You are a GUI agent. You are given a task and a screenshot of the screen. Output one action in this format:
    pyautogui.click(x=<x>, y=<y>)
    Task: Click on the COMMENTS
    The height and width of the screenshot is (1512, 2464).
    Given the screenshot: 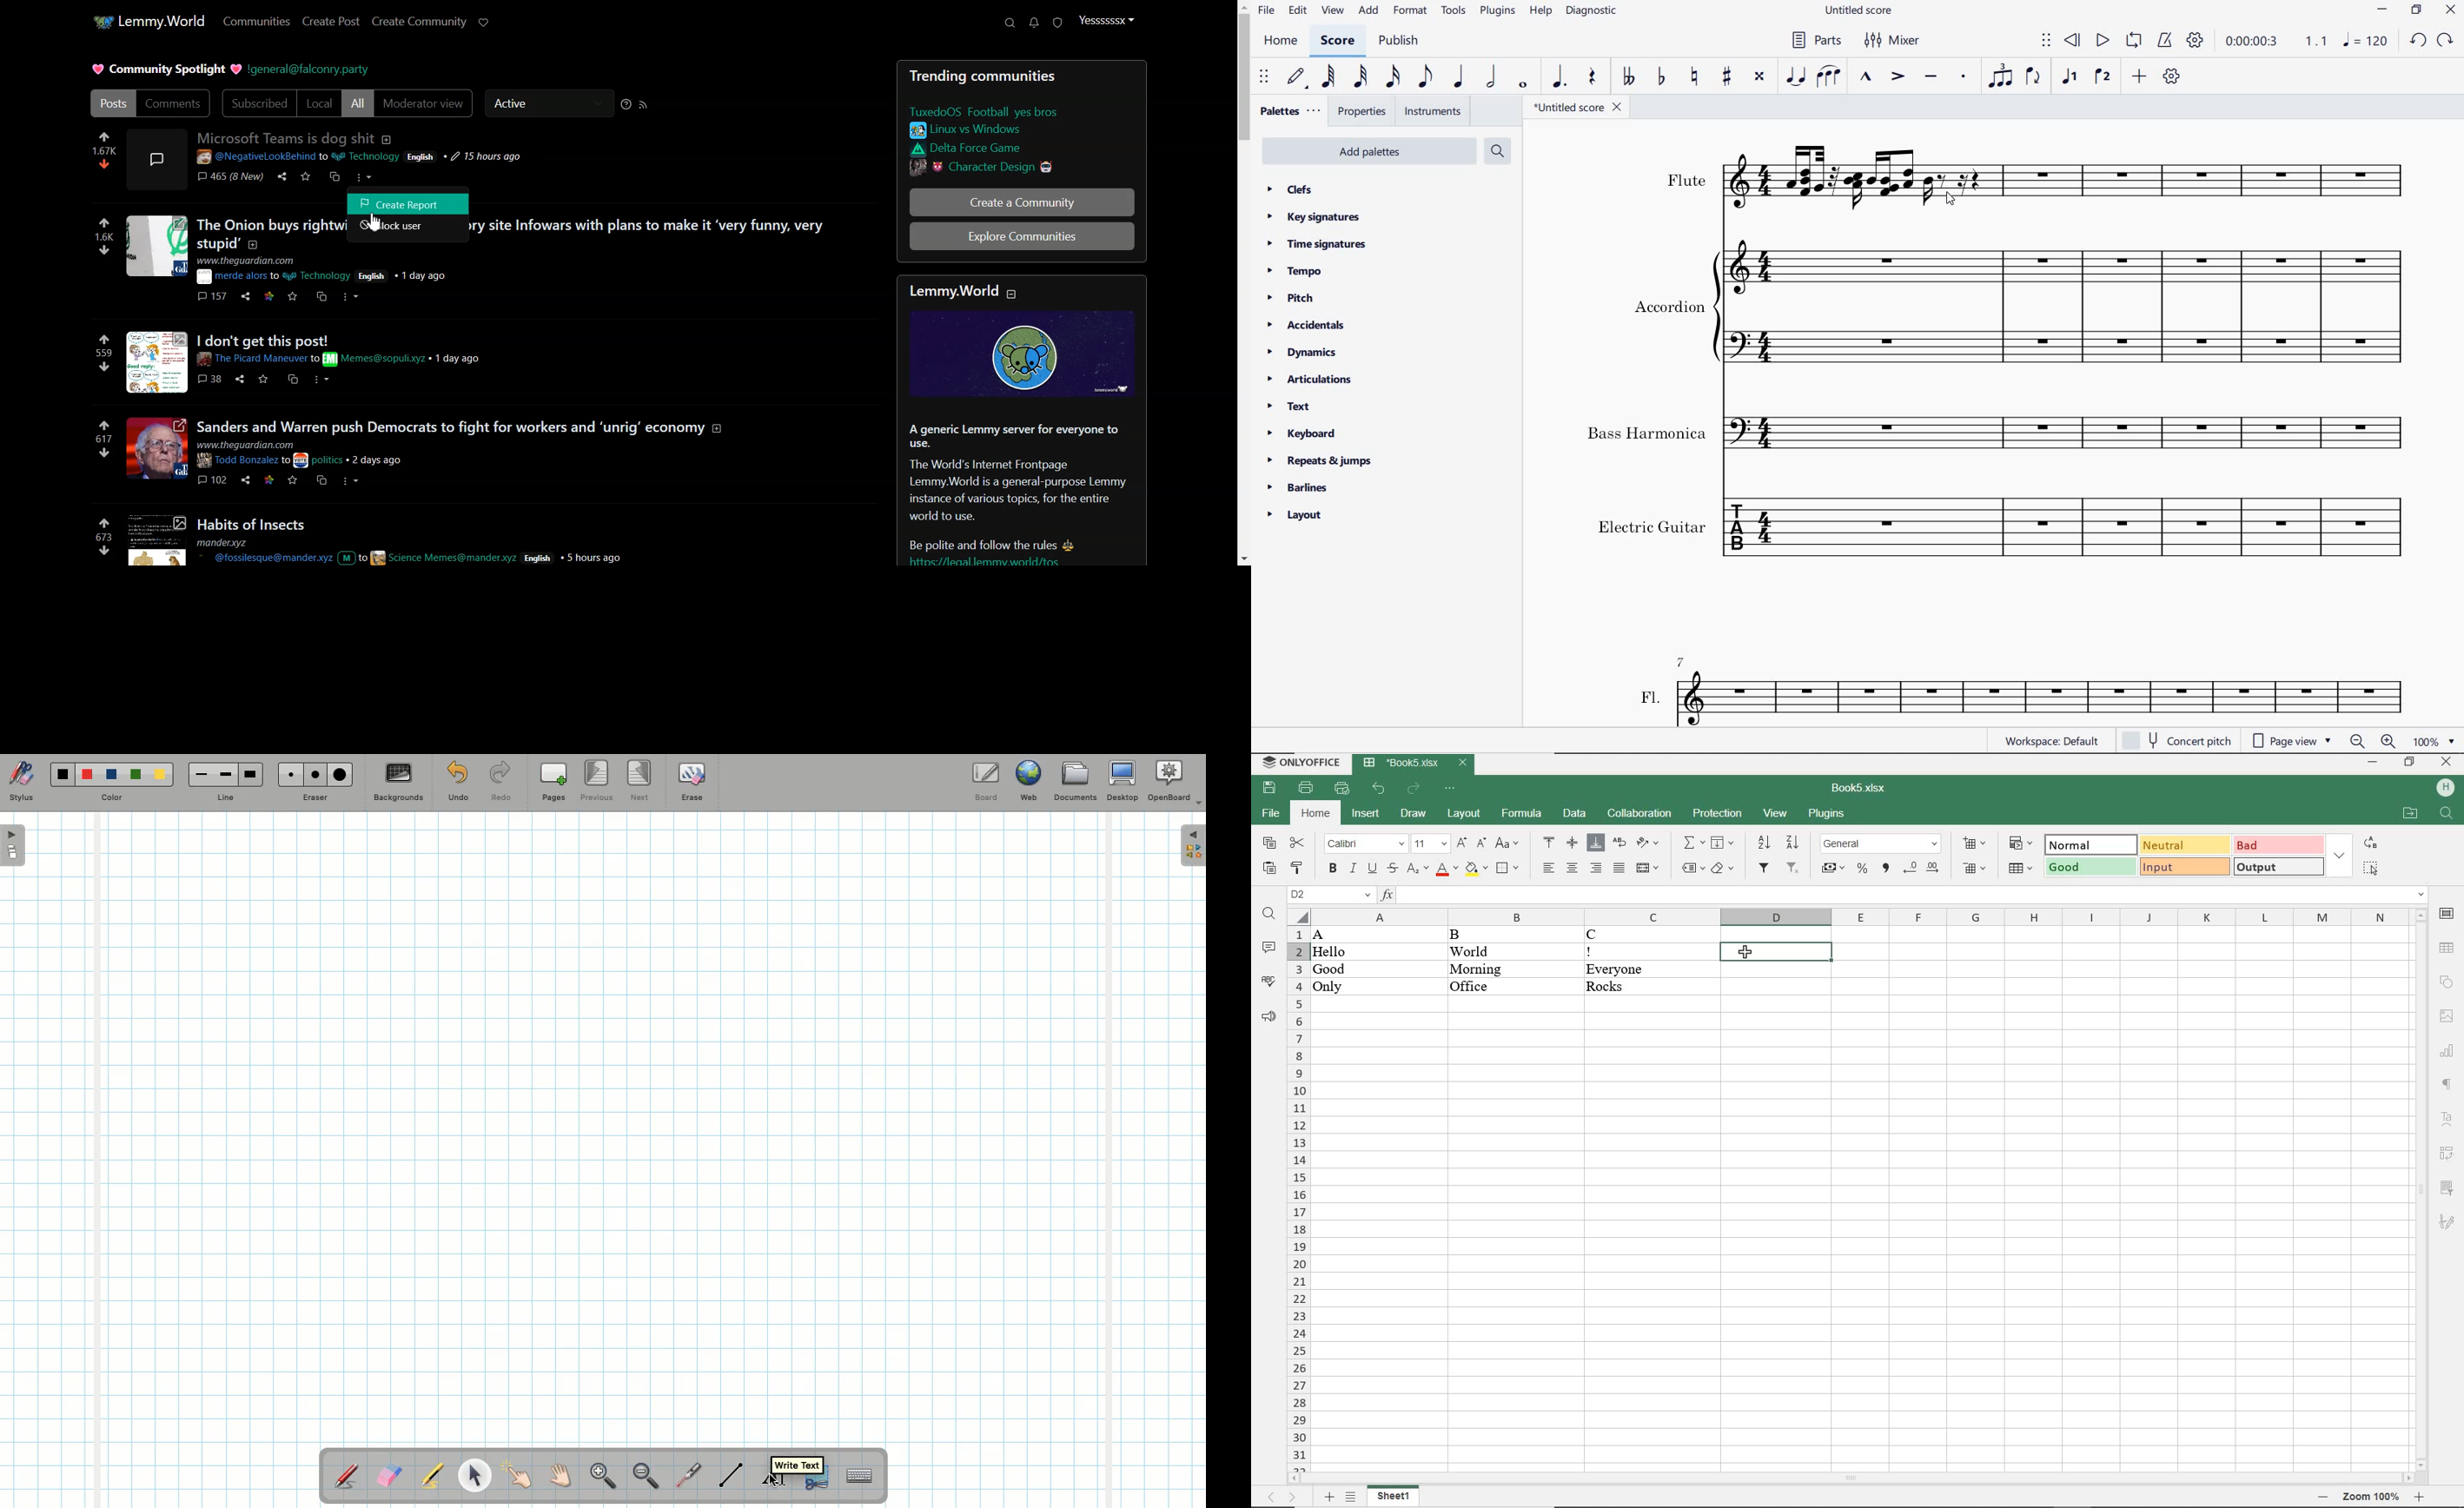 What is the action you would take?
    pyautogui.click(x=1268, y=949)
    